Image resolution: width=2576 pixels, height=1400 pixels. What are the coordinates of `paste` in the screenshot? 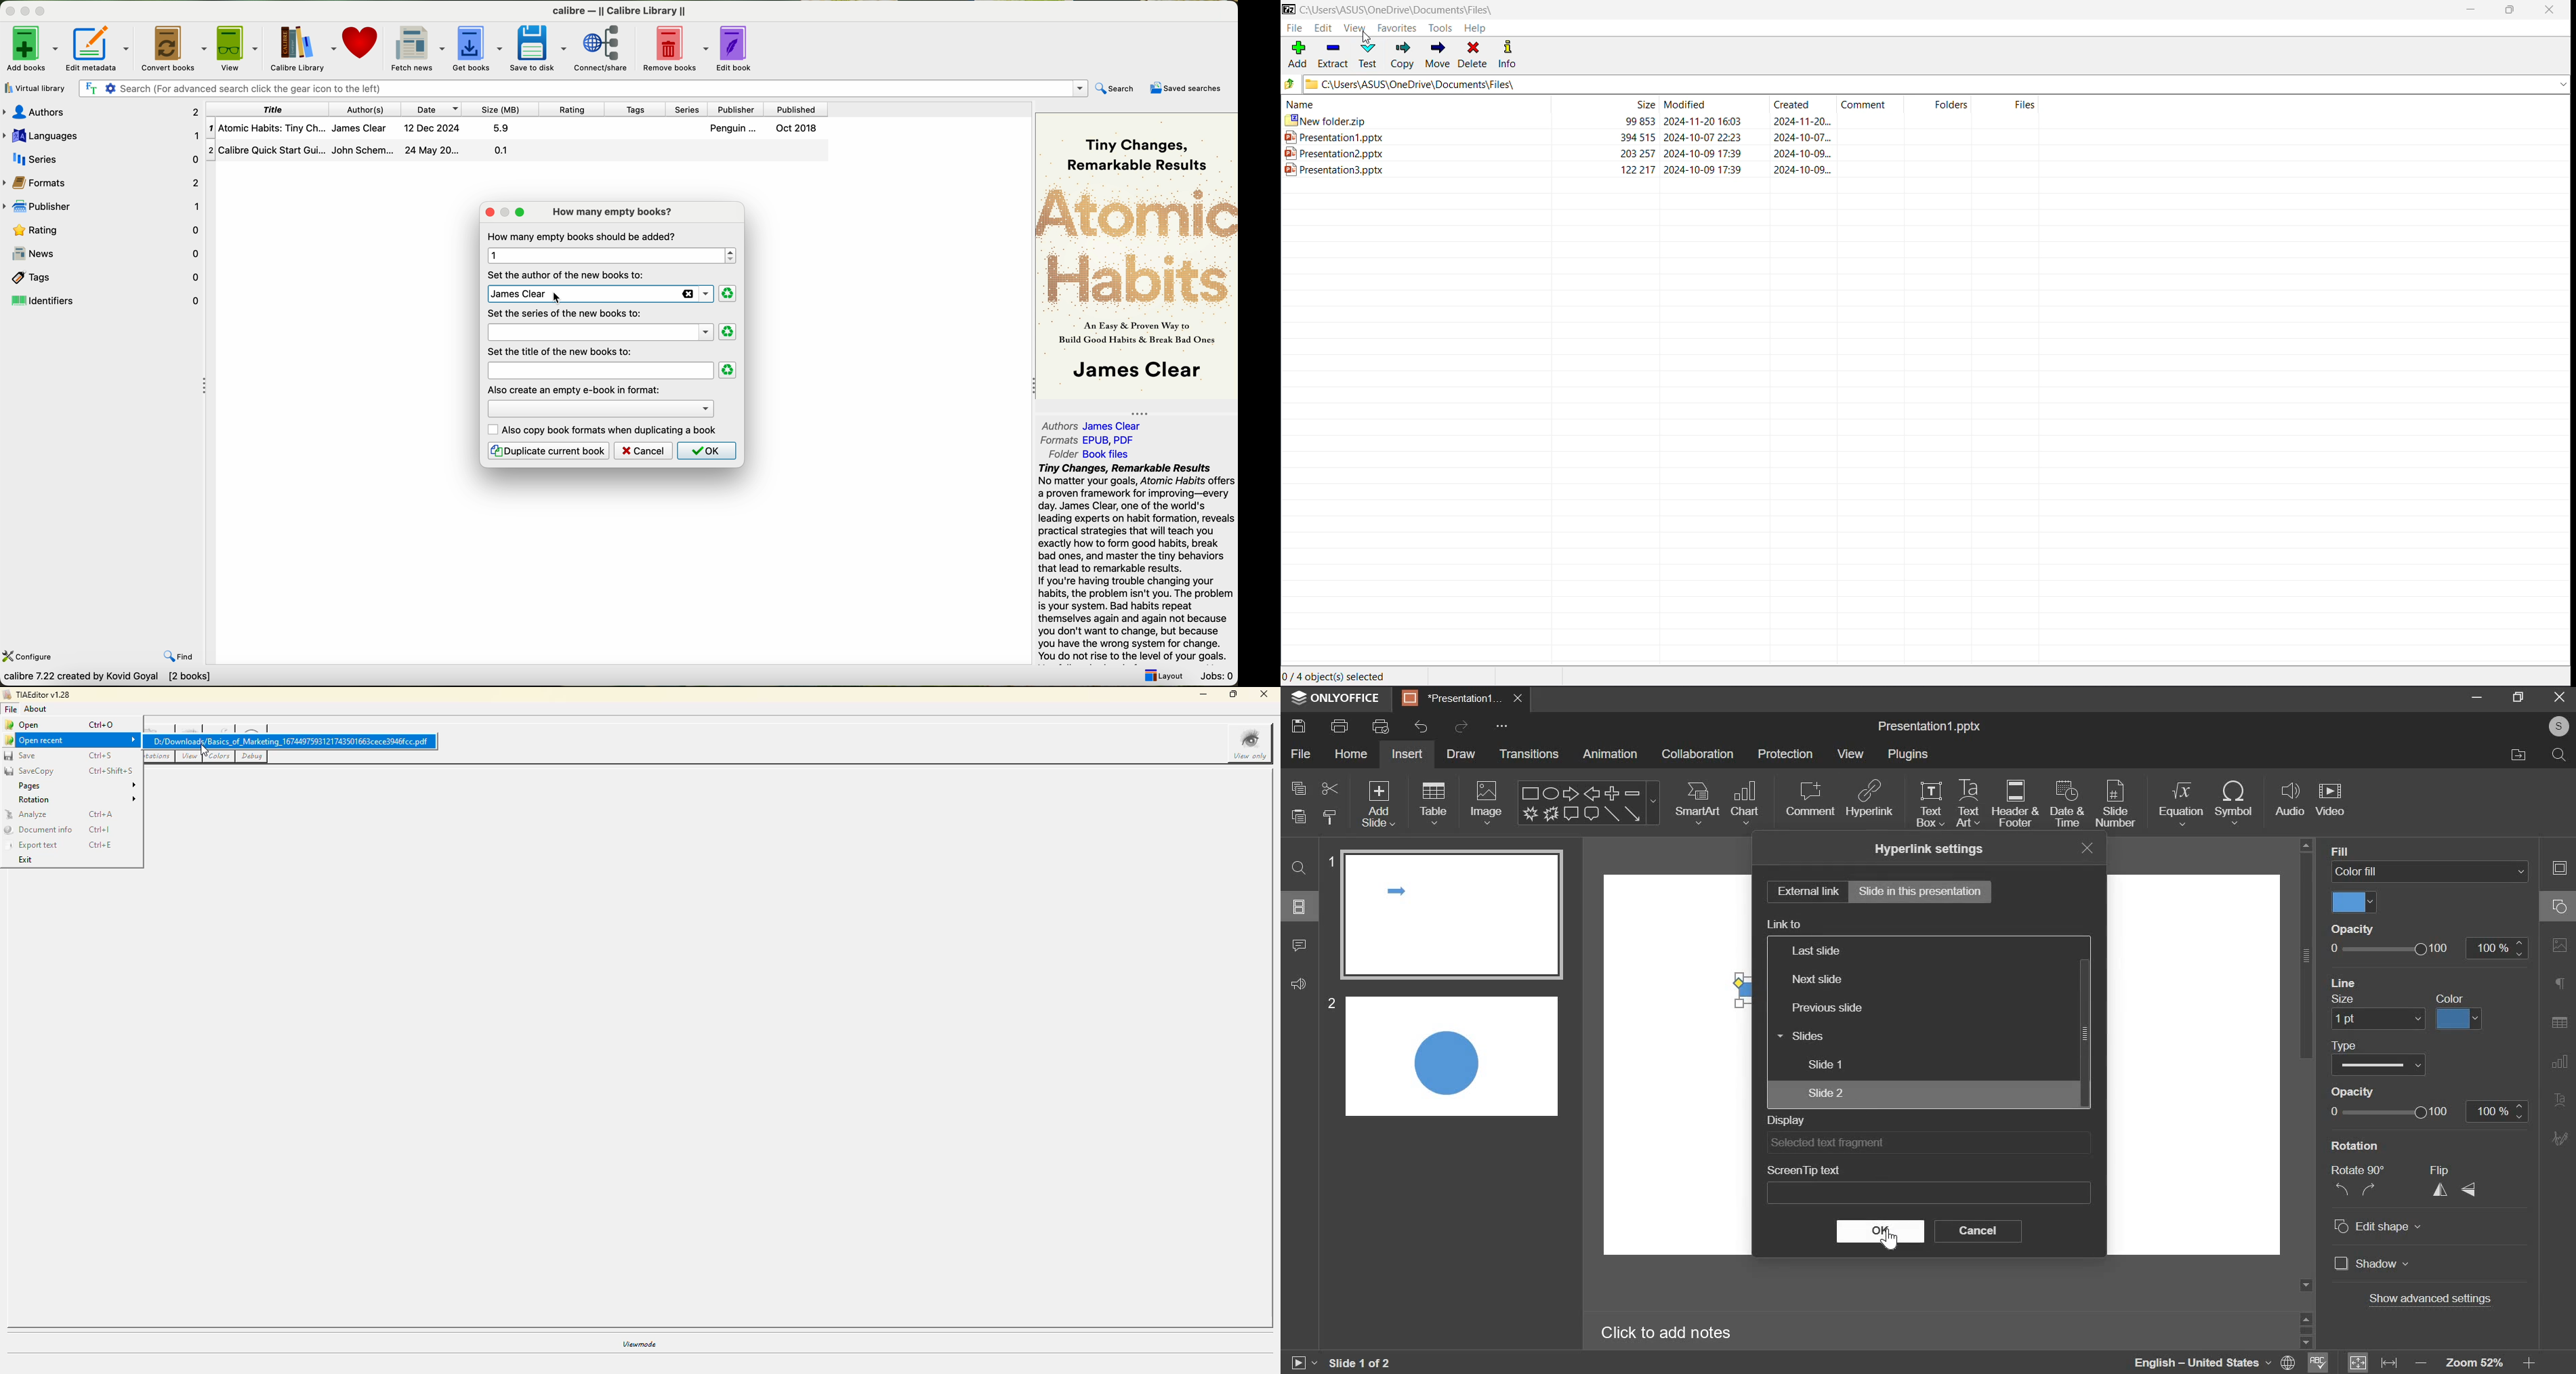 It's located at (1300, 816).